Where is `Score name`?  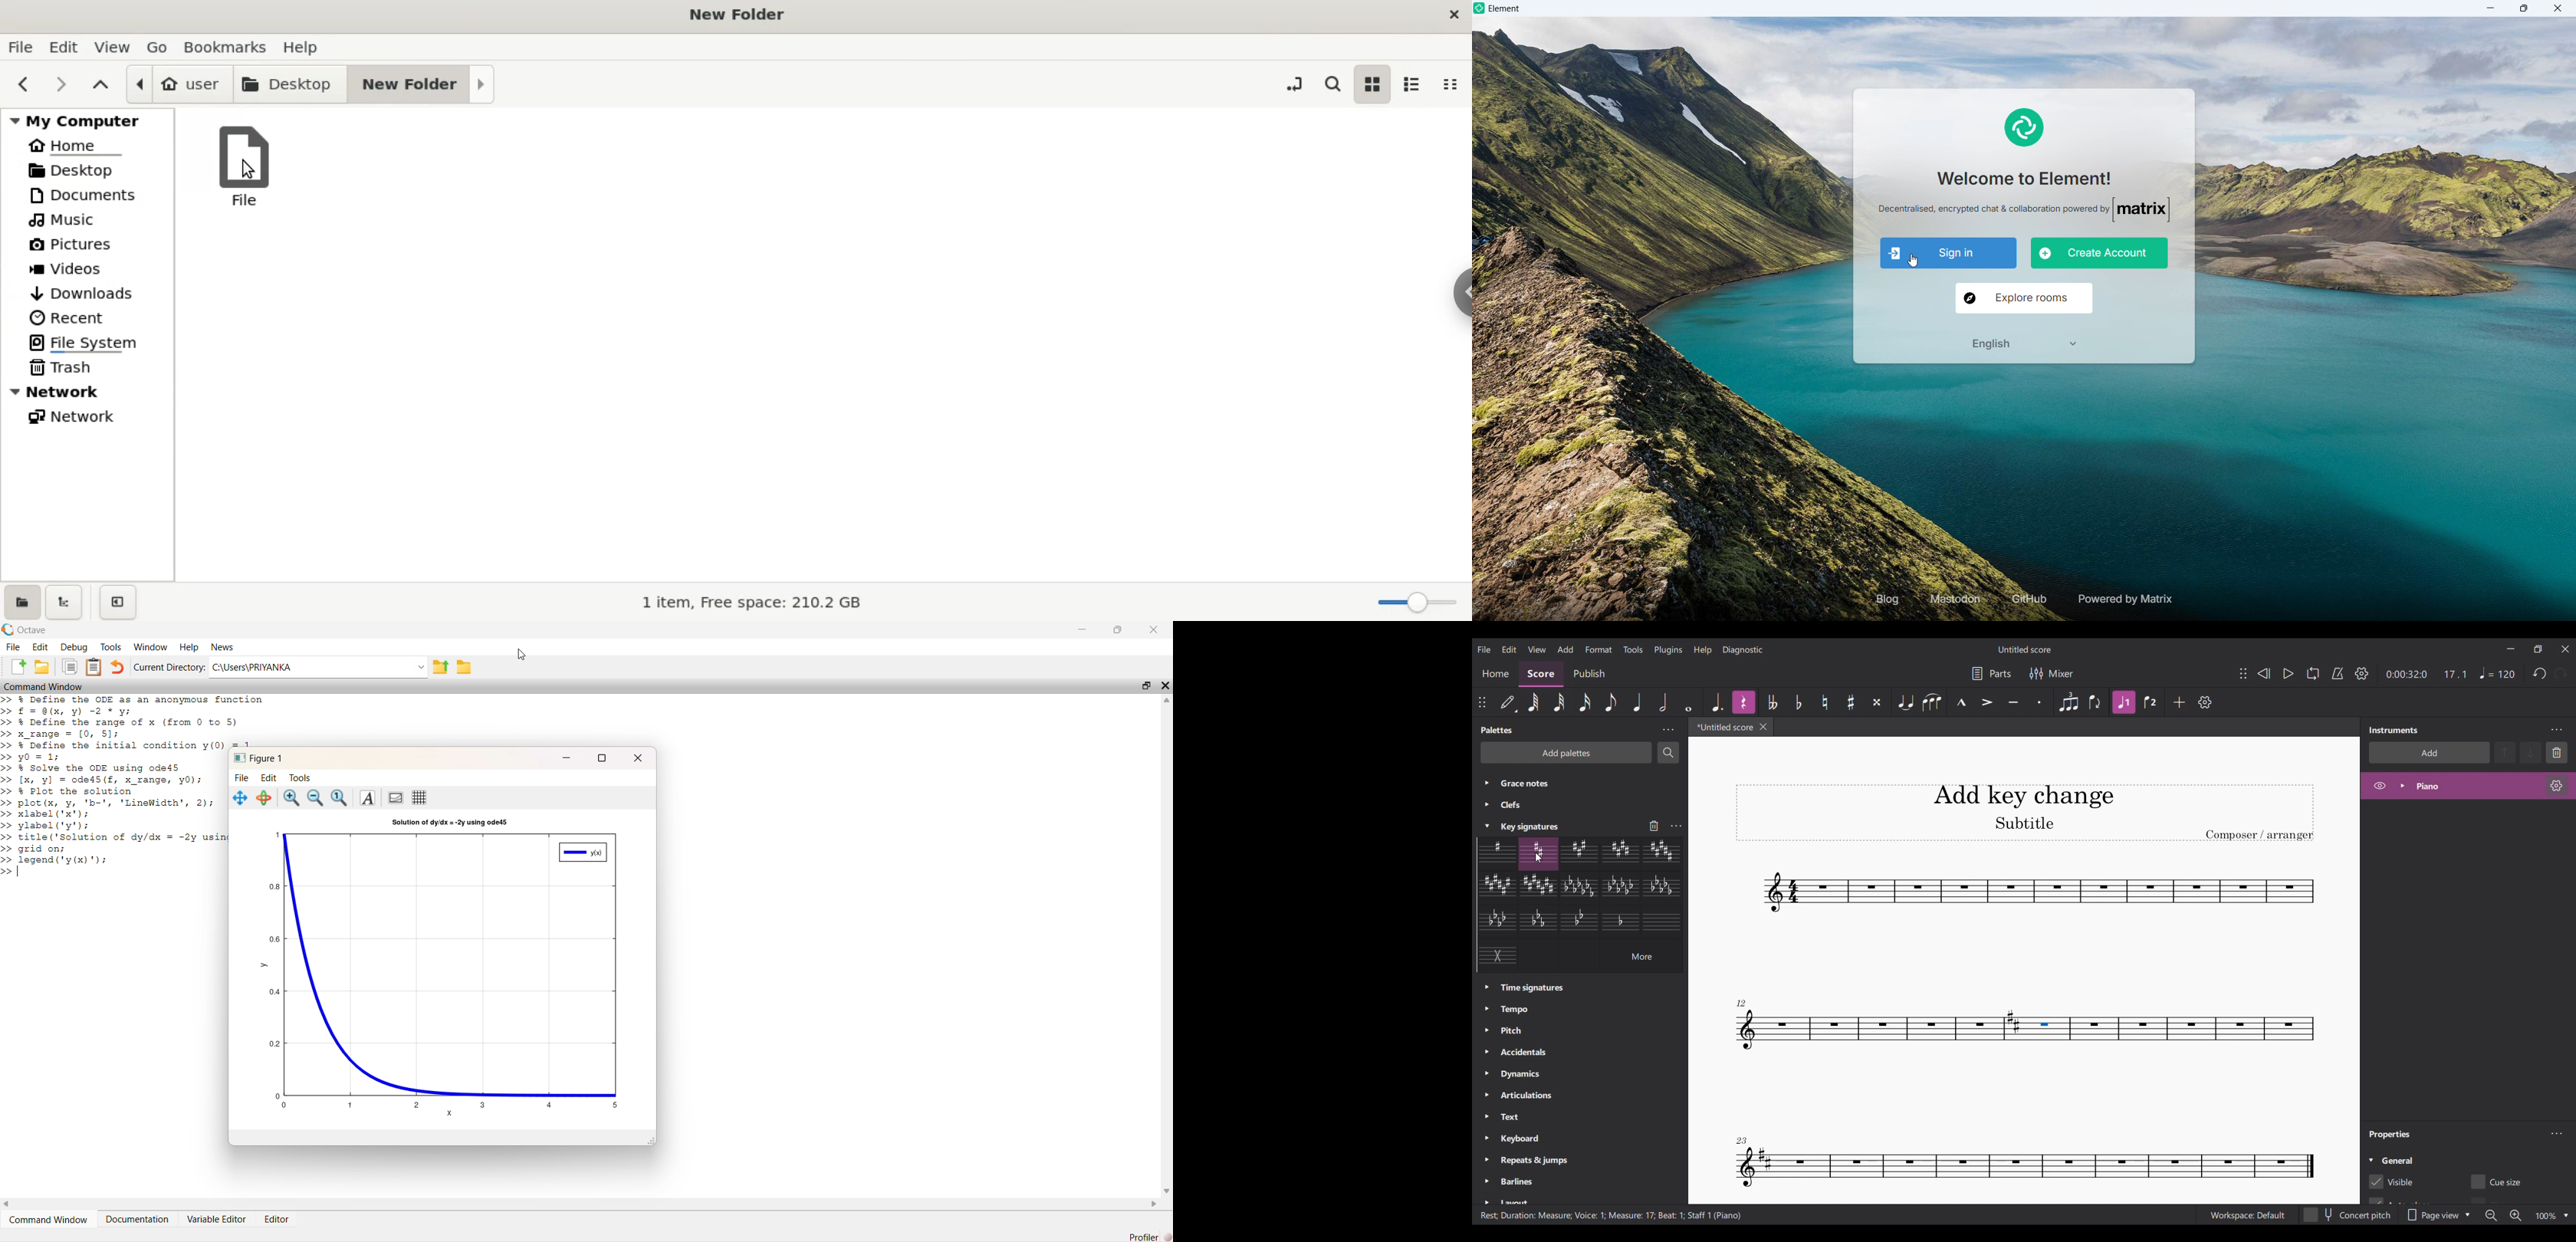 Score name is located at coordinates (2025, 649).